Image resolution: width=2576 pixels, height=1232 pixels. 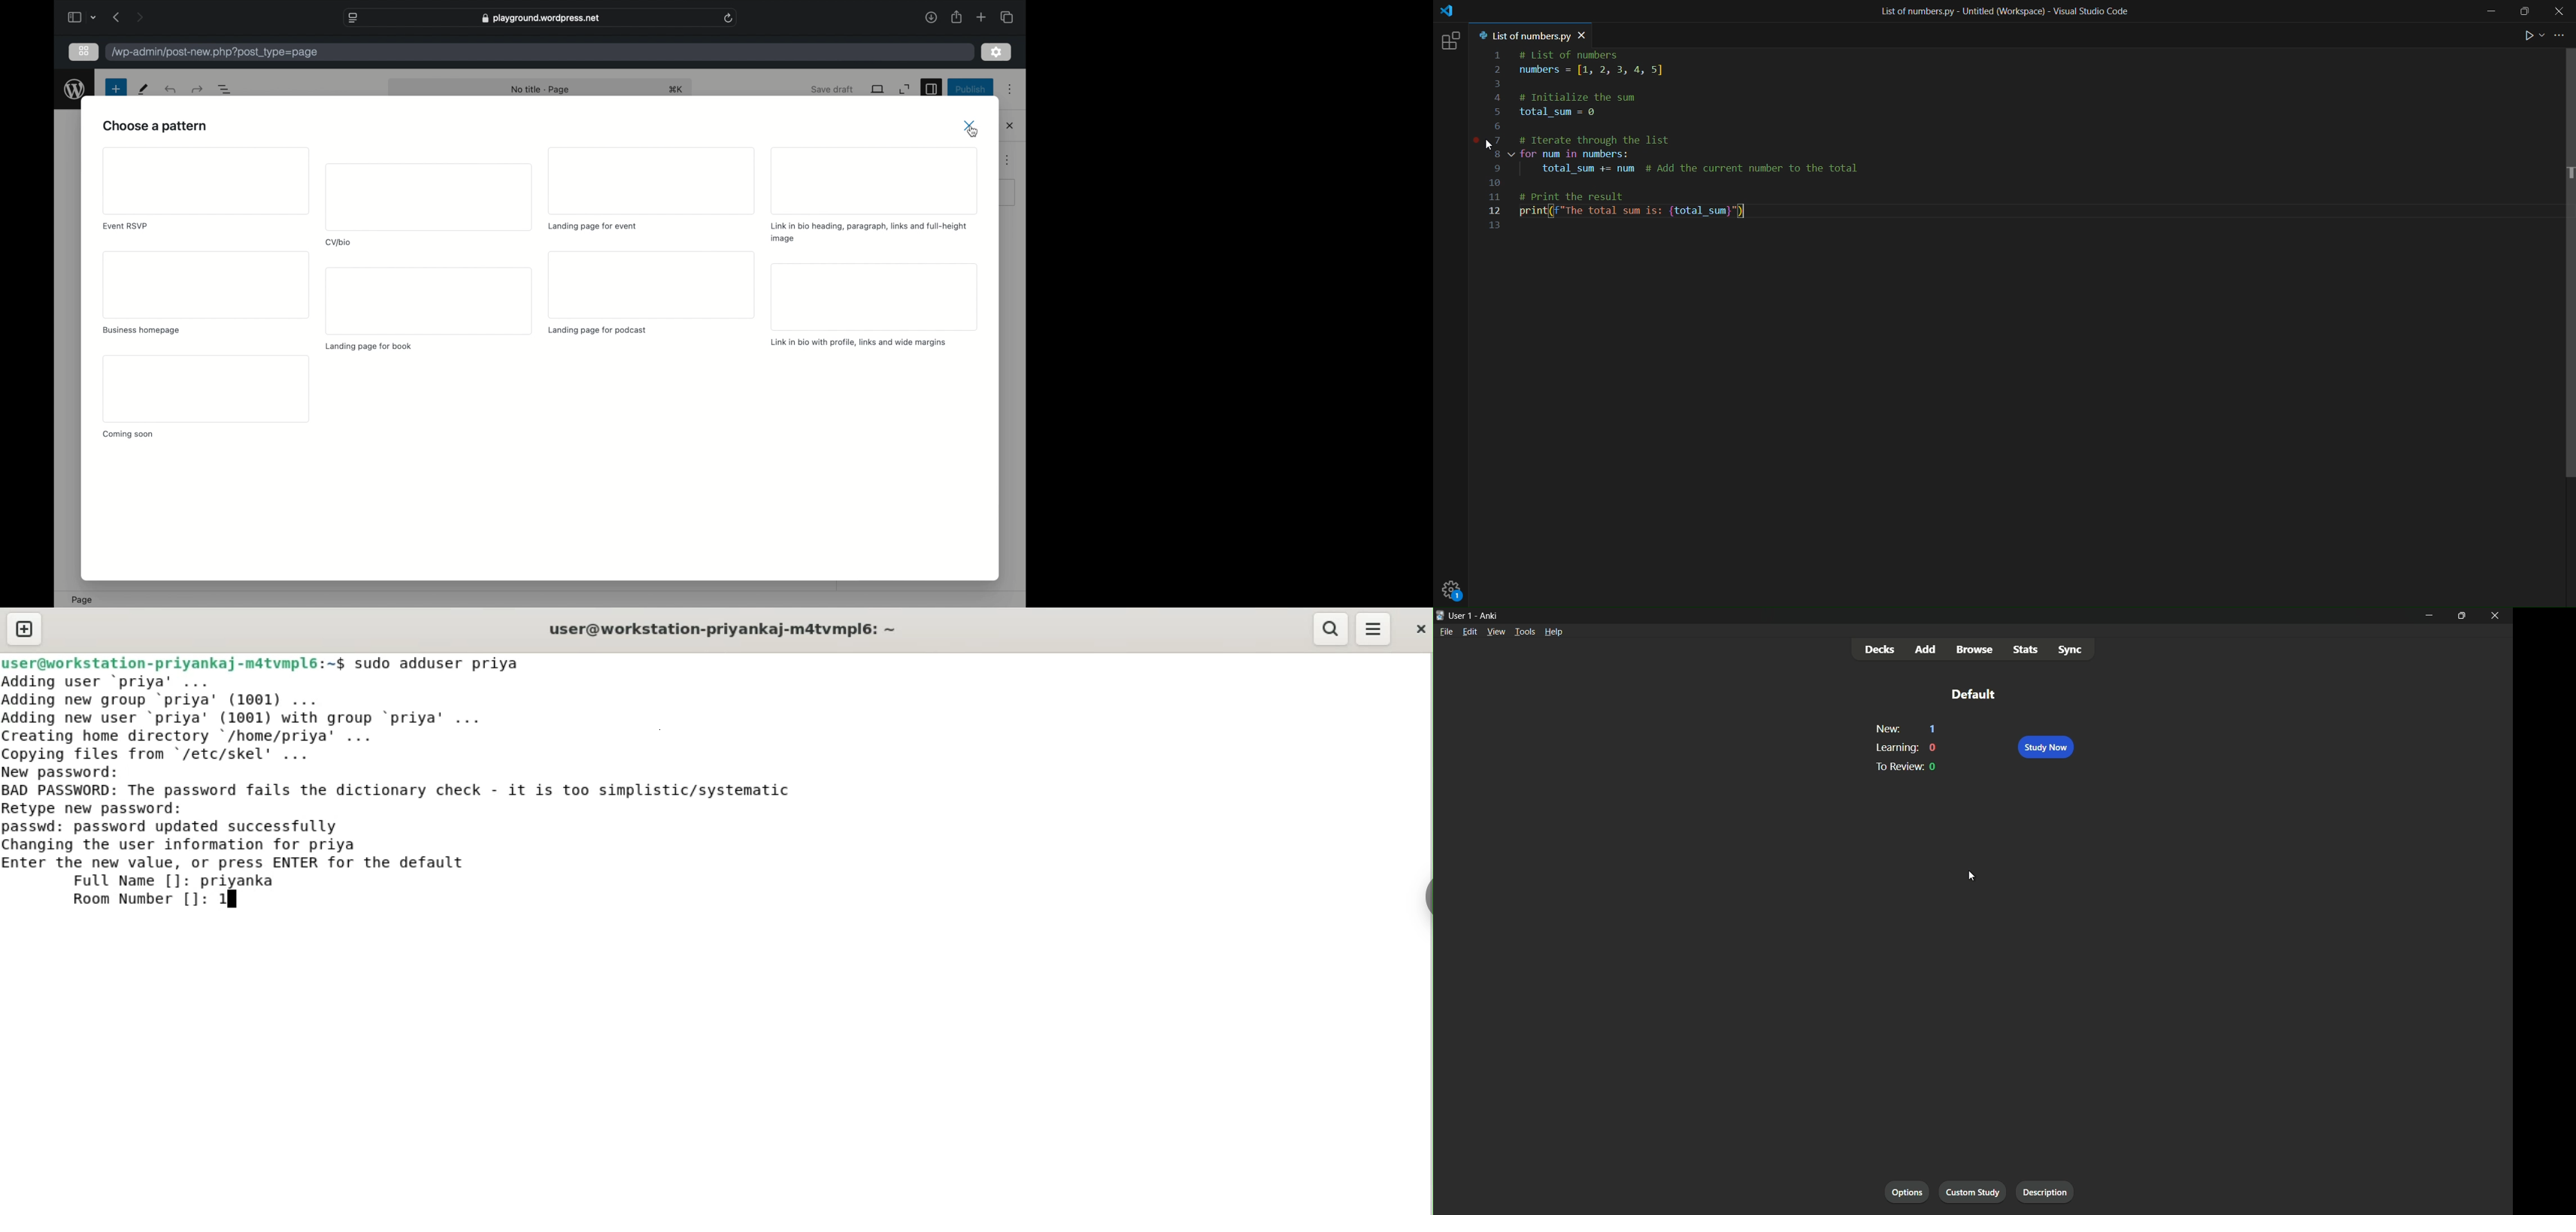 I want to click on maximize, so click(x=2462, y=616).